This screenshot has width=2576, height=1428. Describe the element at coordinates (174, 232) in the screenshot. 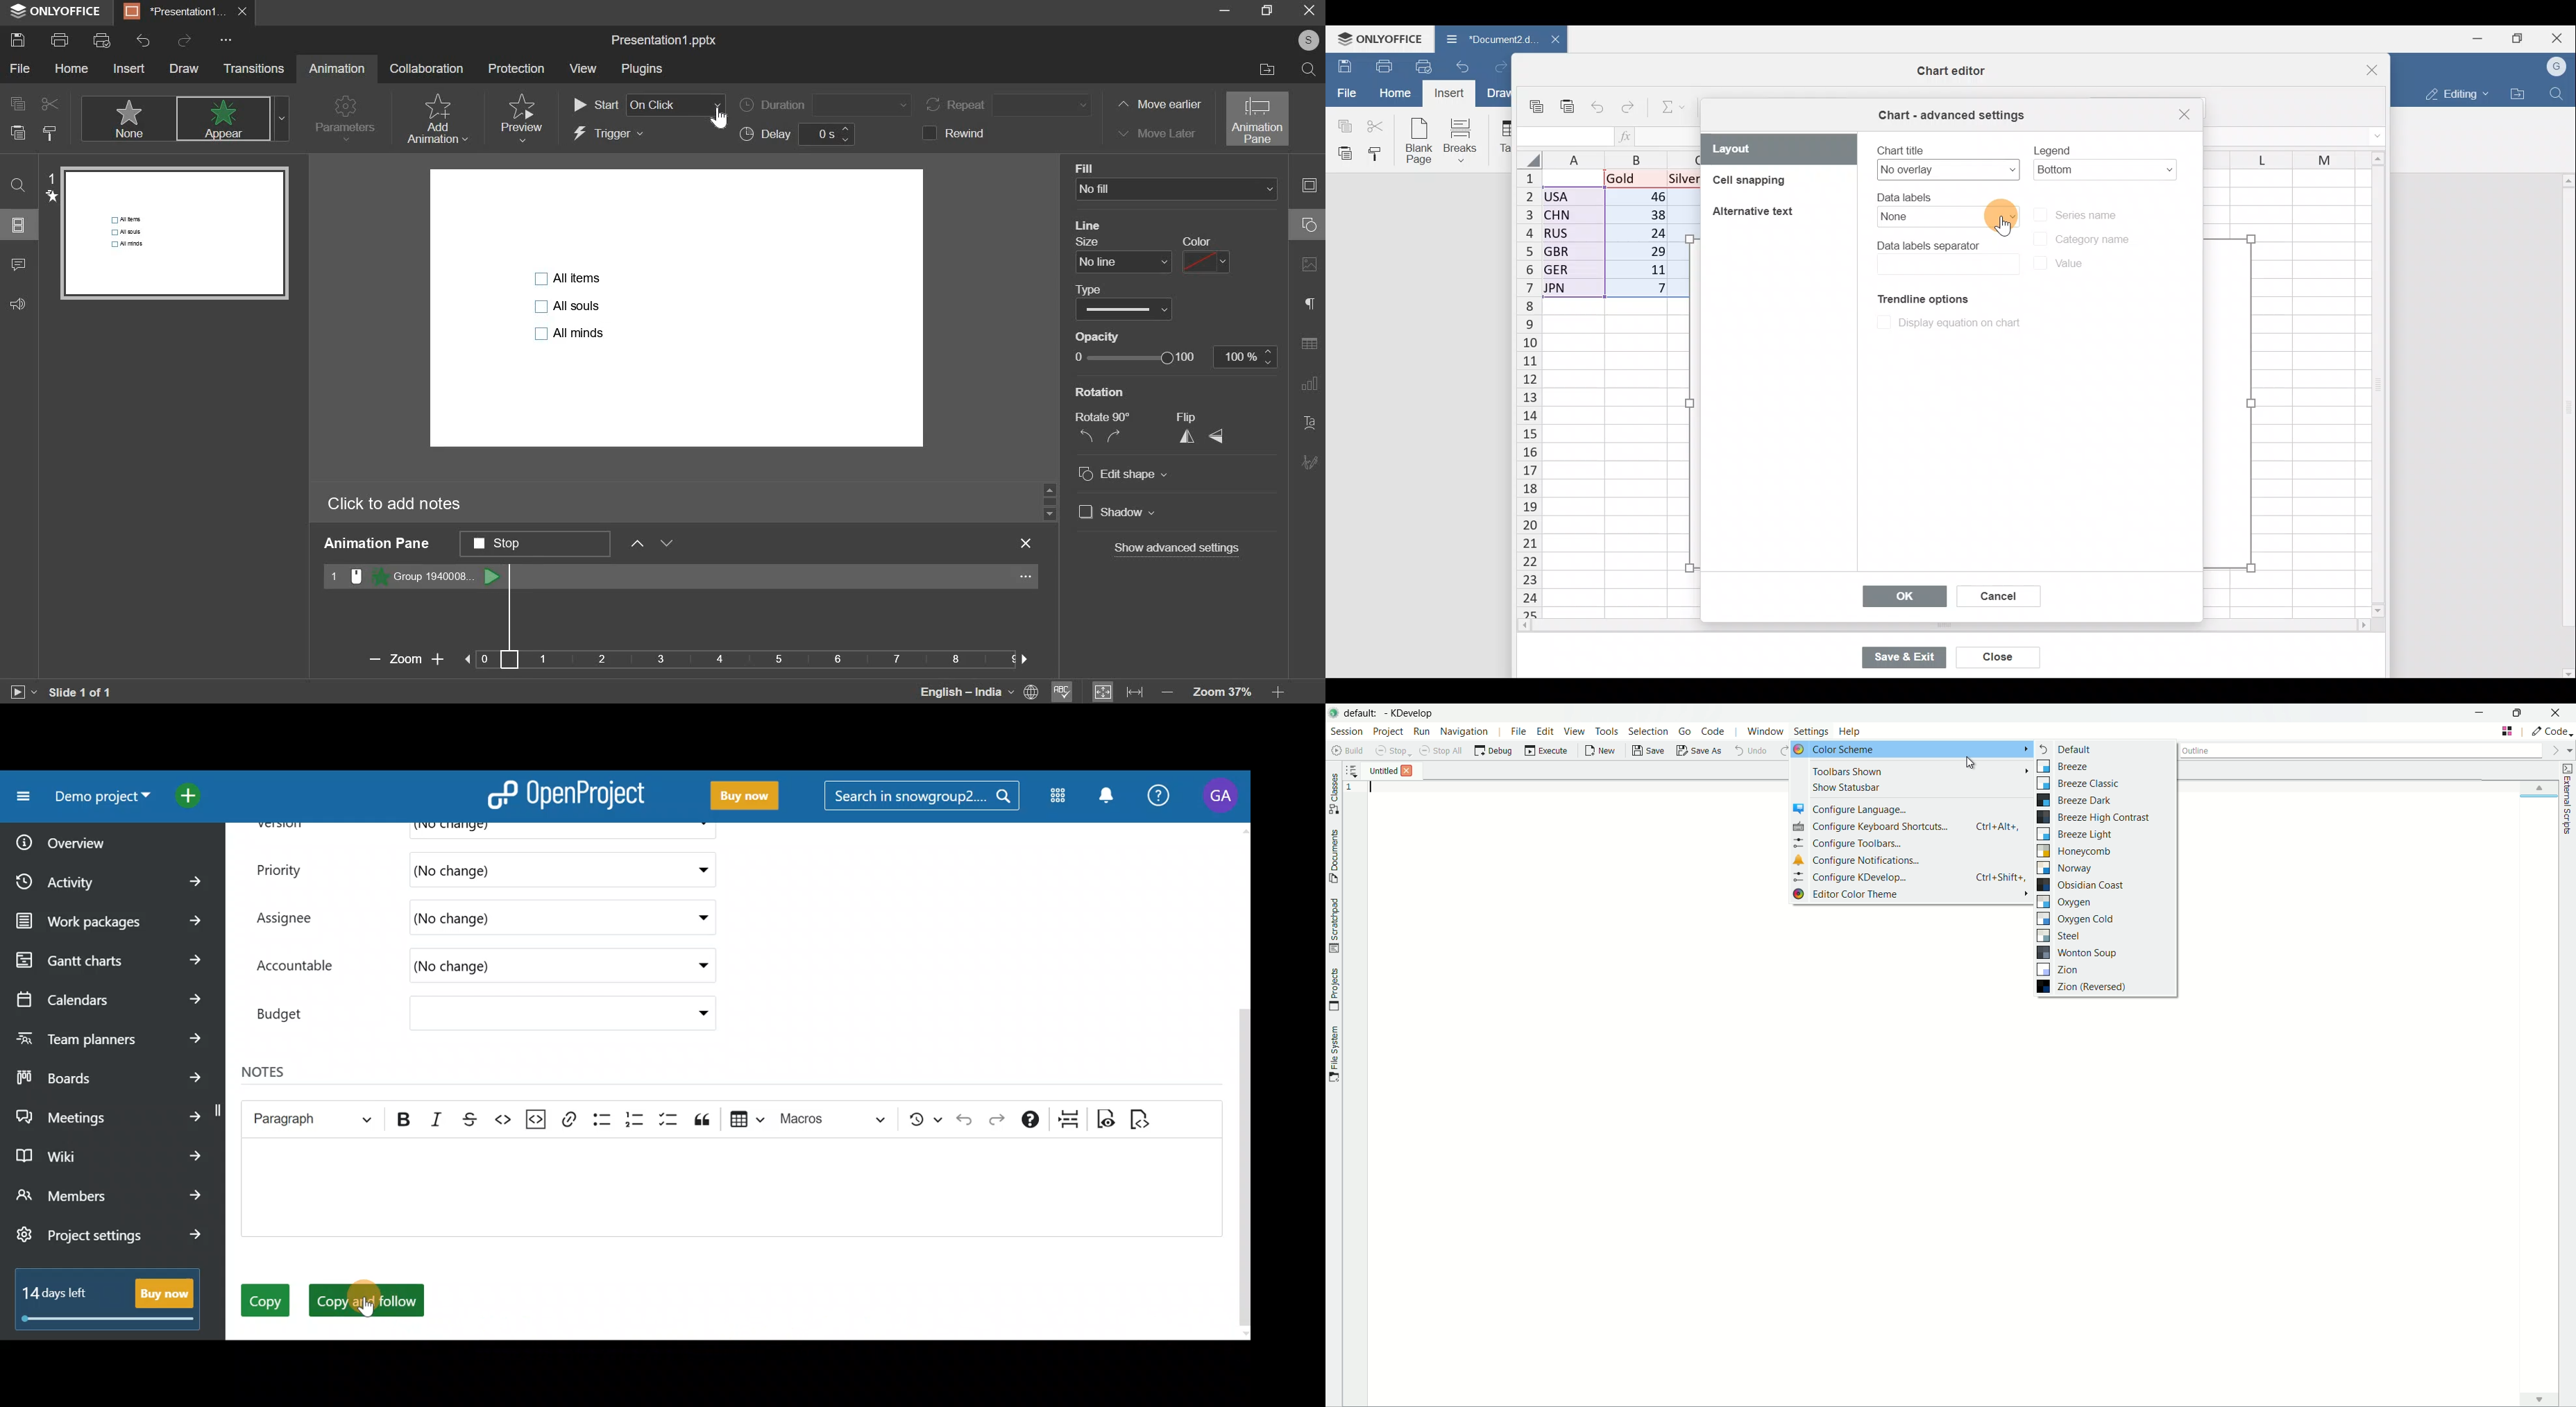

I see `slide preview` at that location.